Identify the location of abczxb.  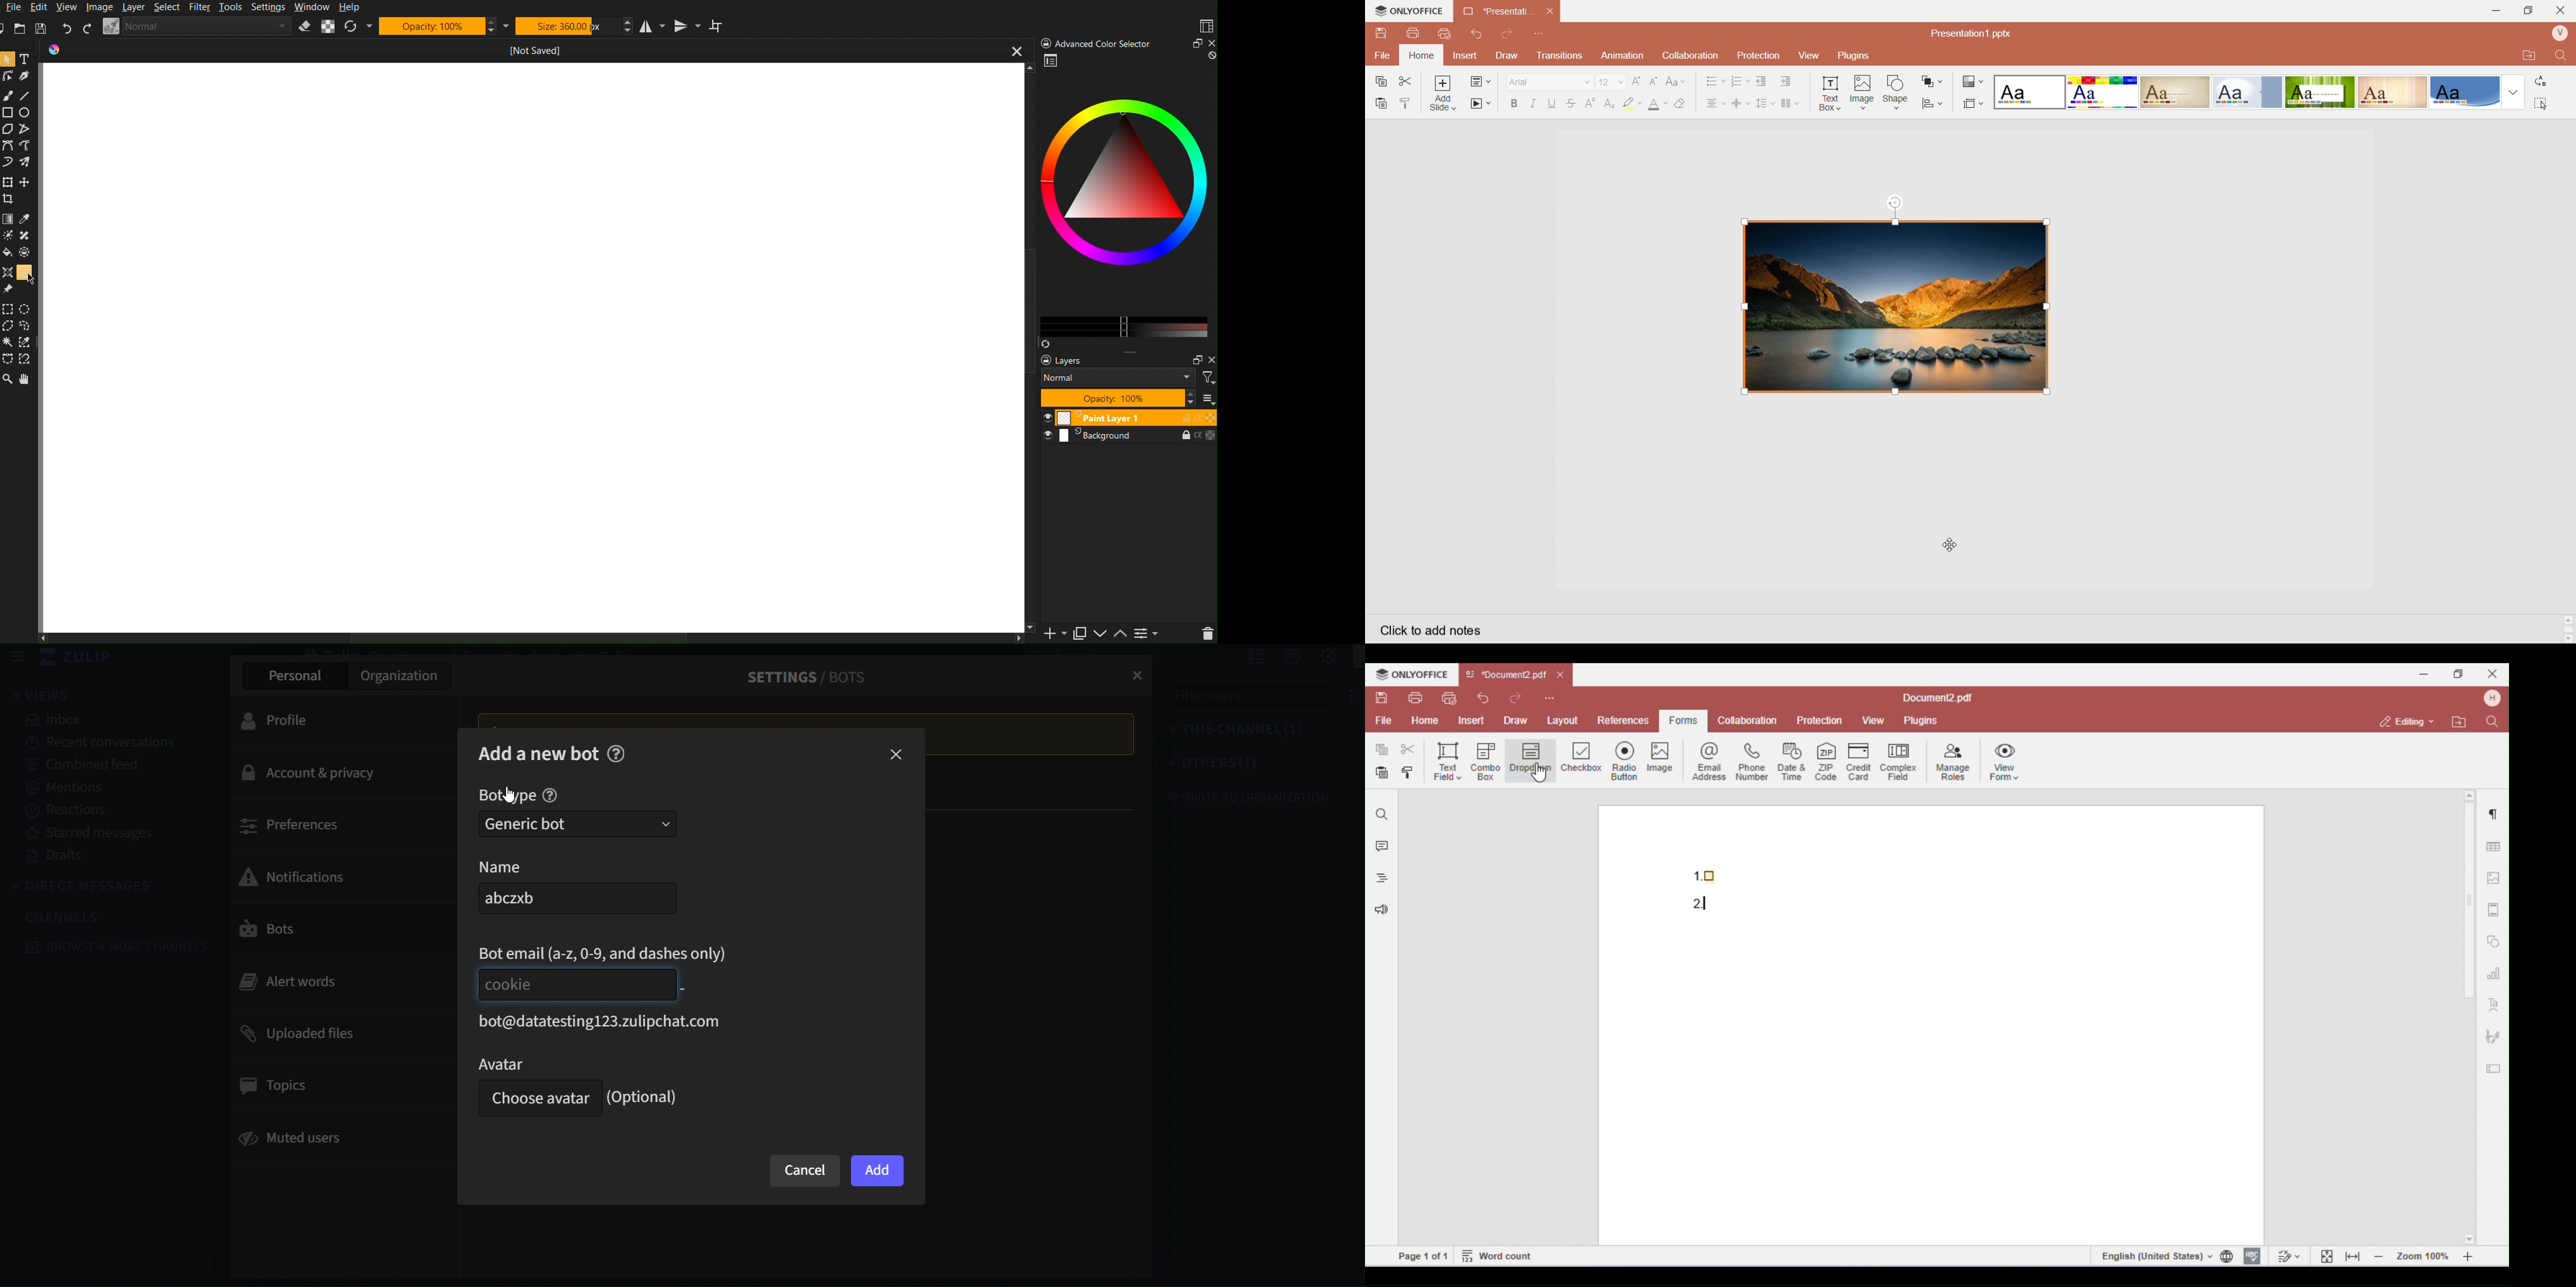
(573, 899).